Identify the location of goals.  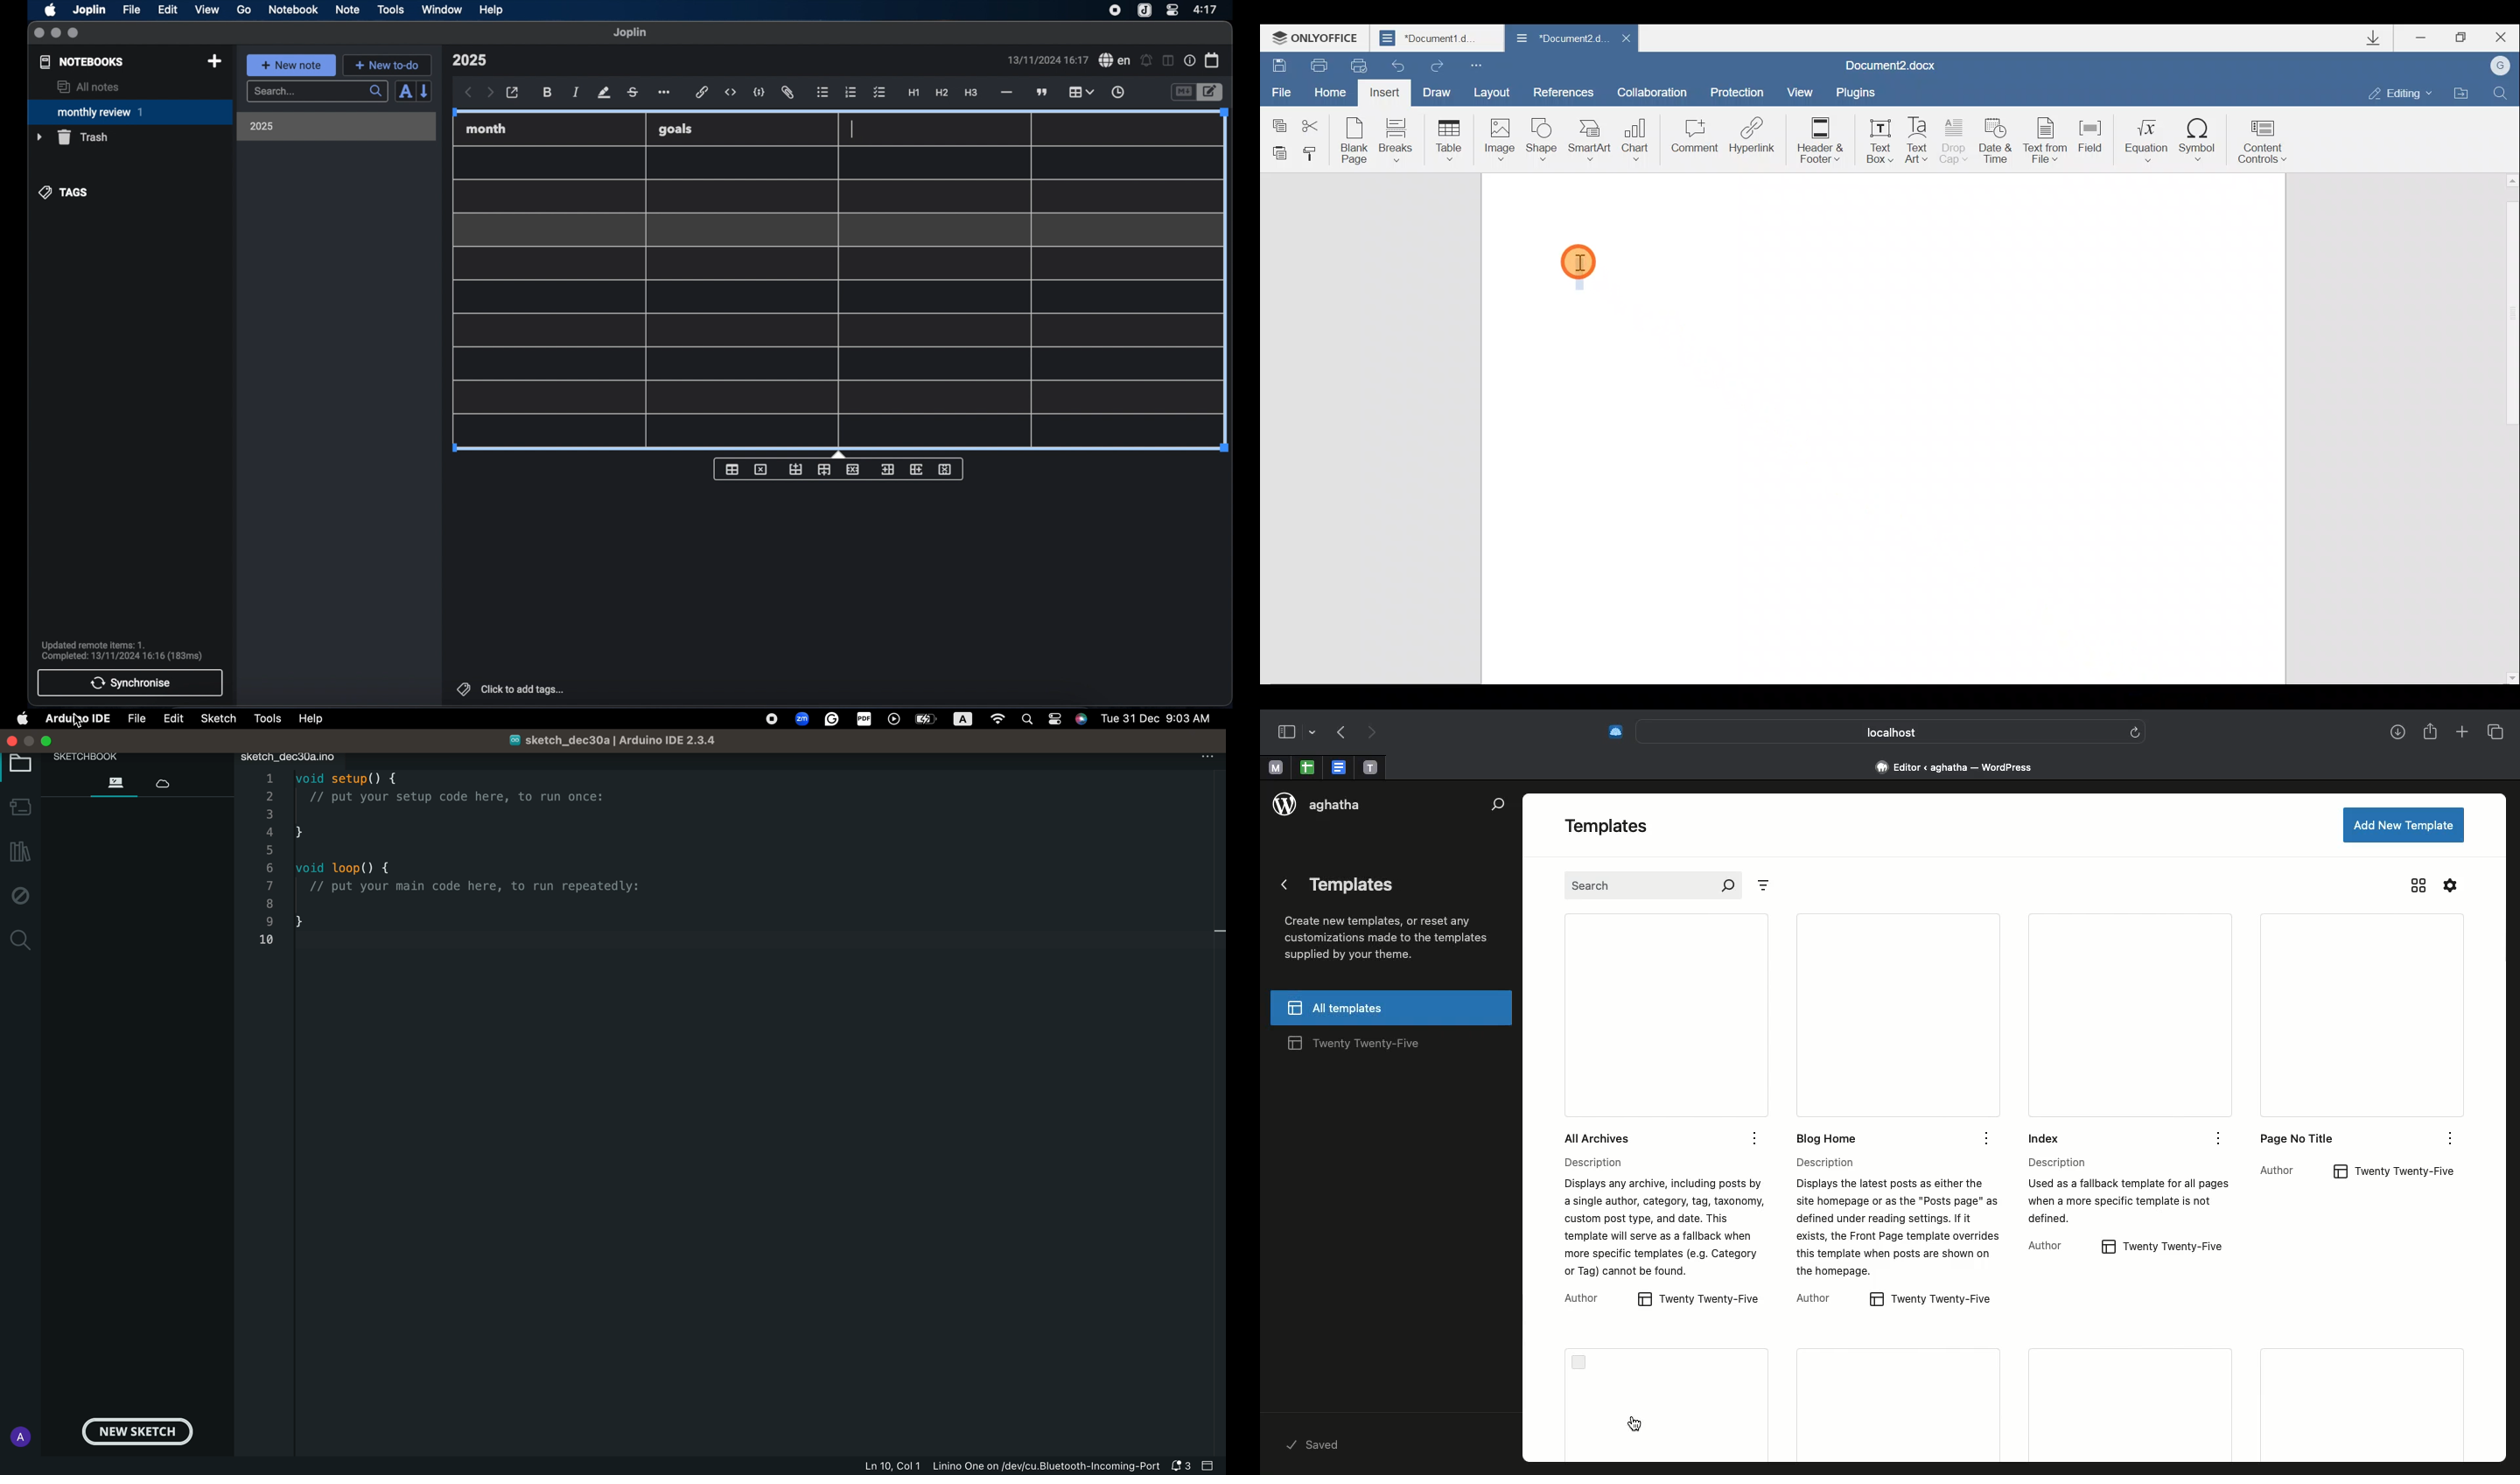
(675, 129).